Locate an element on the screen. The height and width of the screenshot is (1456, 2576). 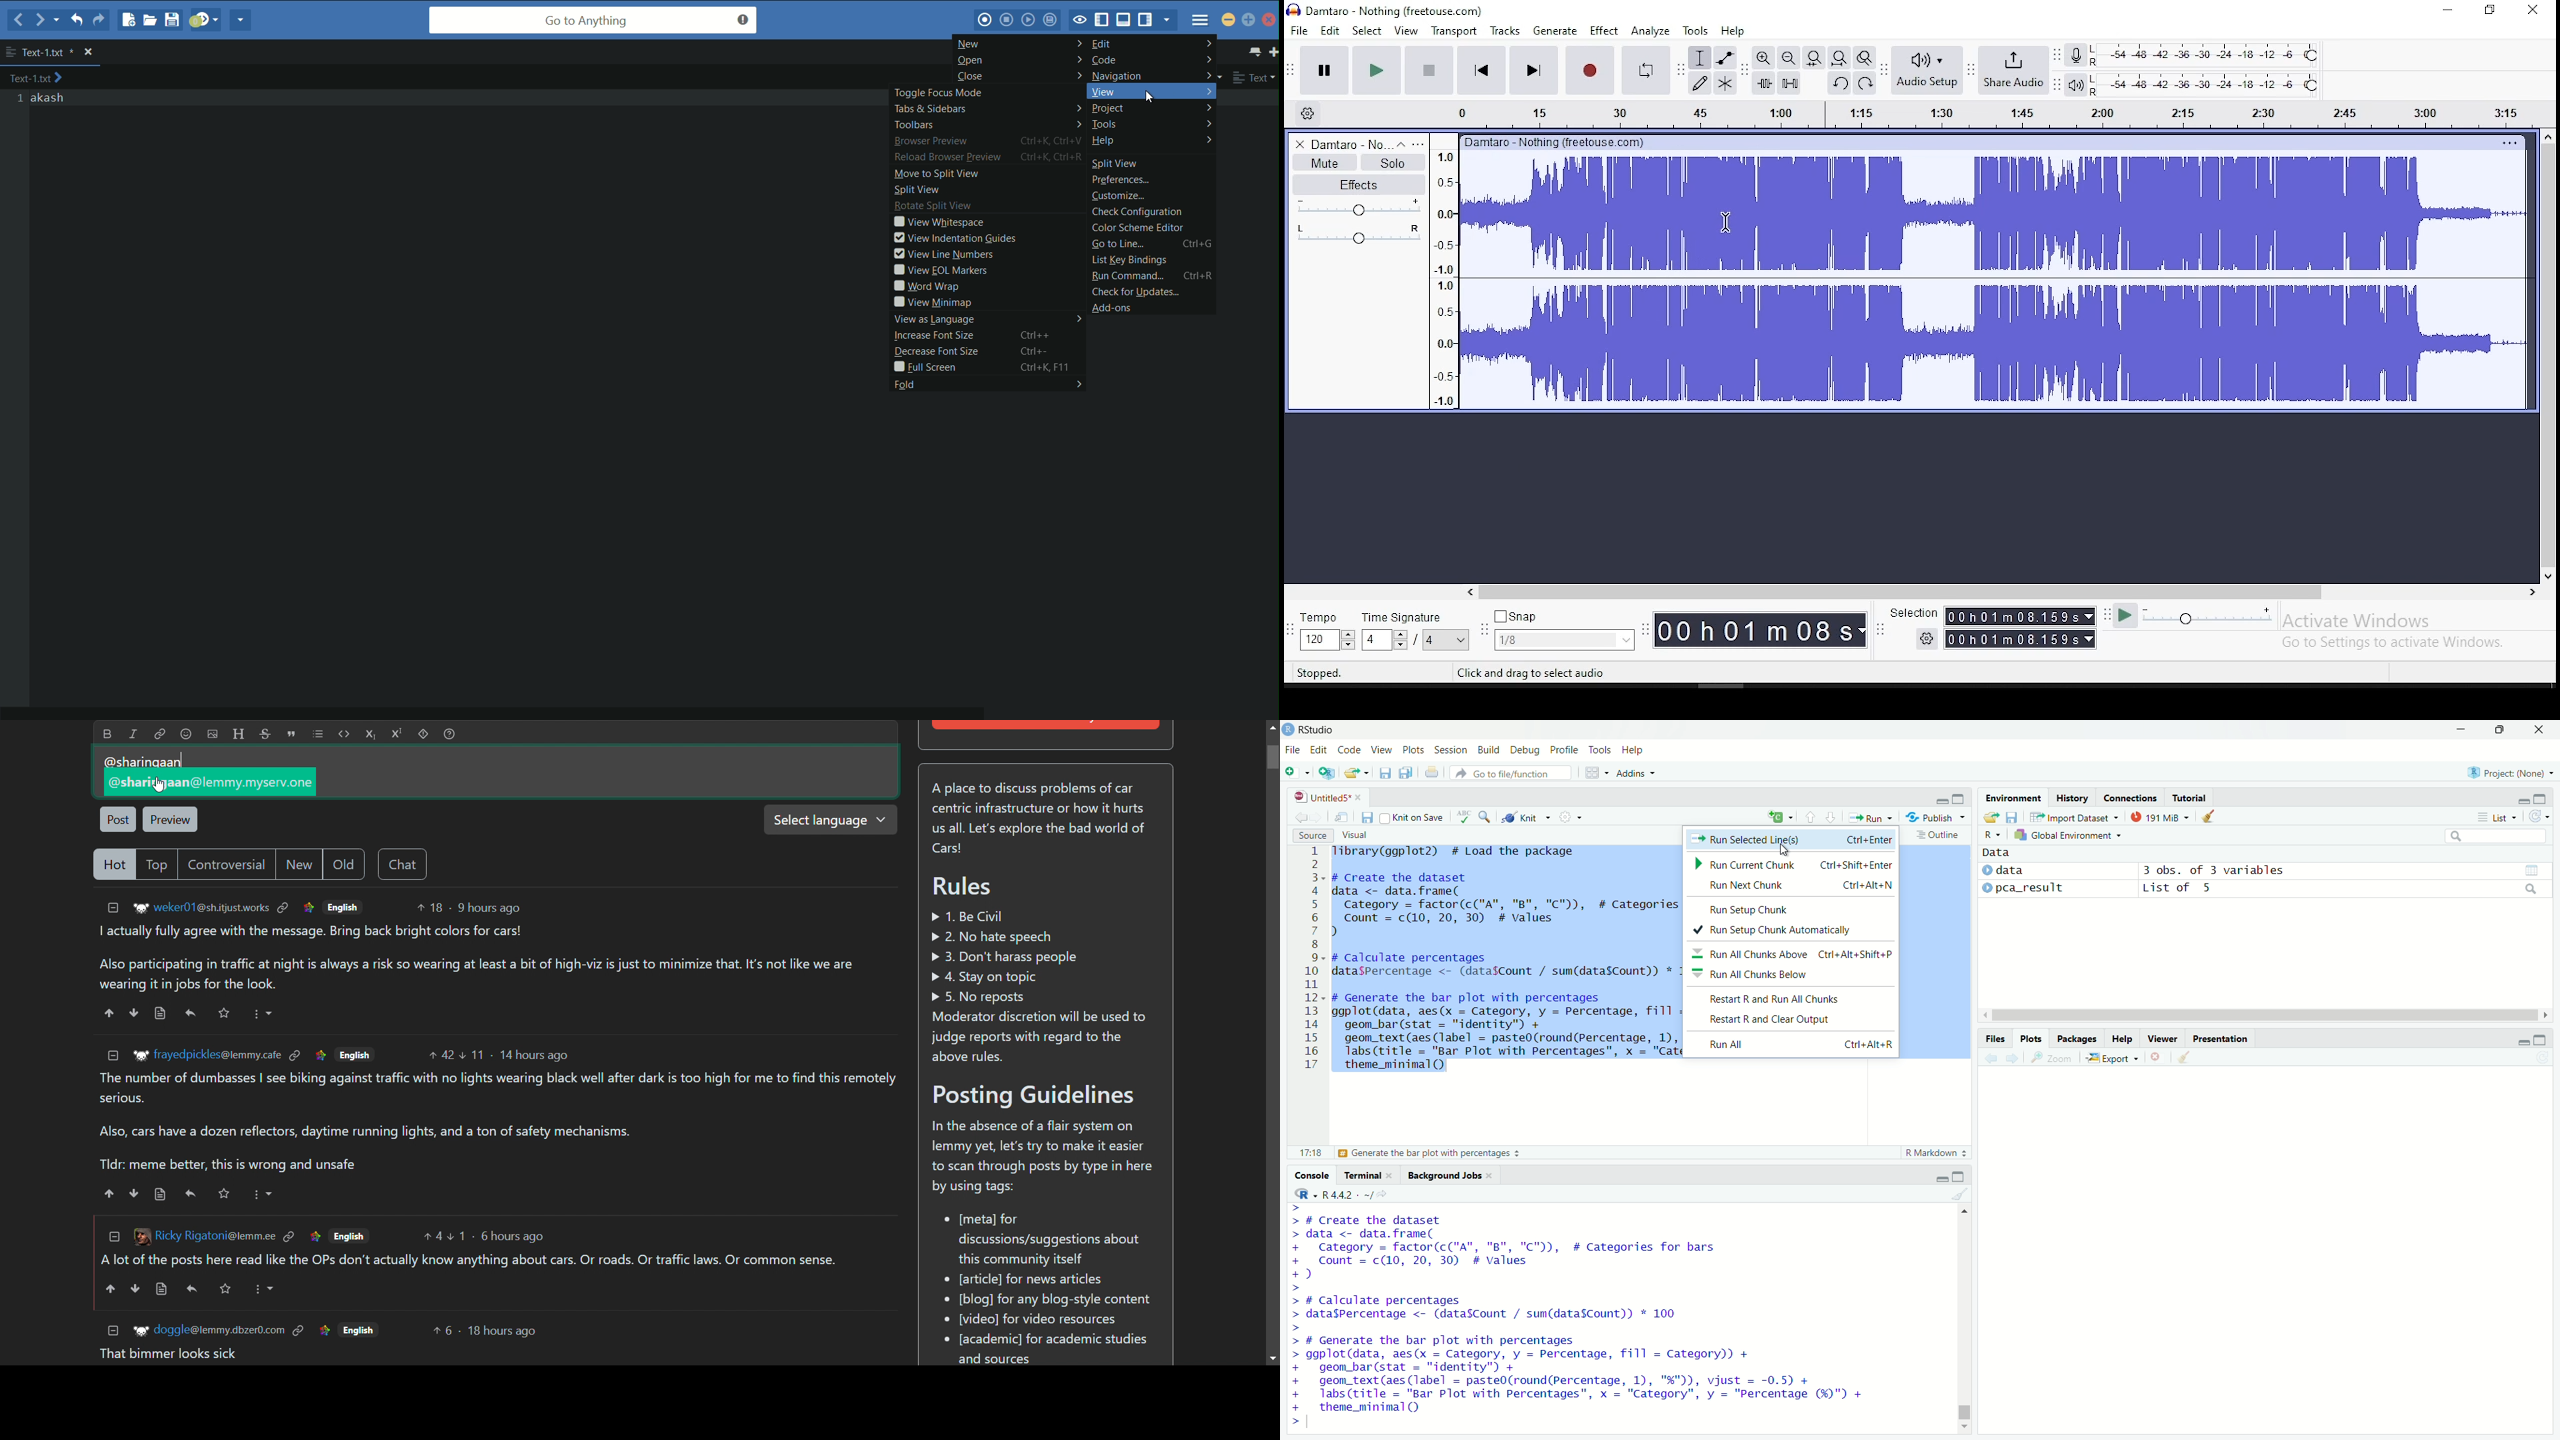
go back is located at coordinates (1991, 1059).